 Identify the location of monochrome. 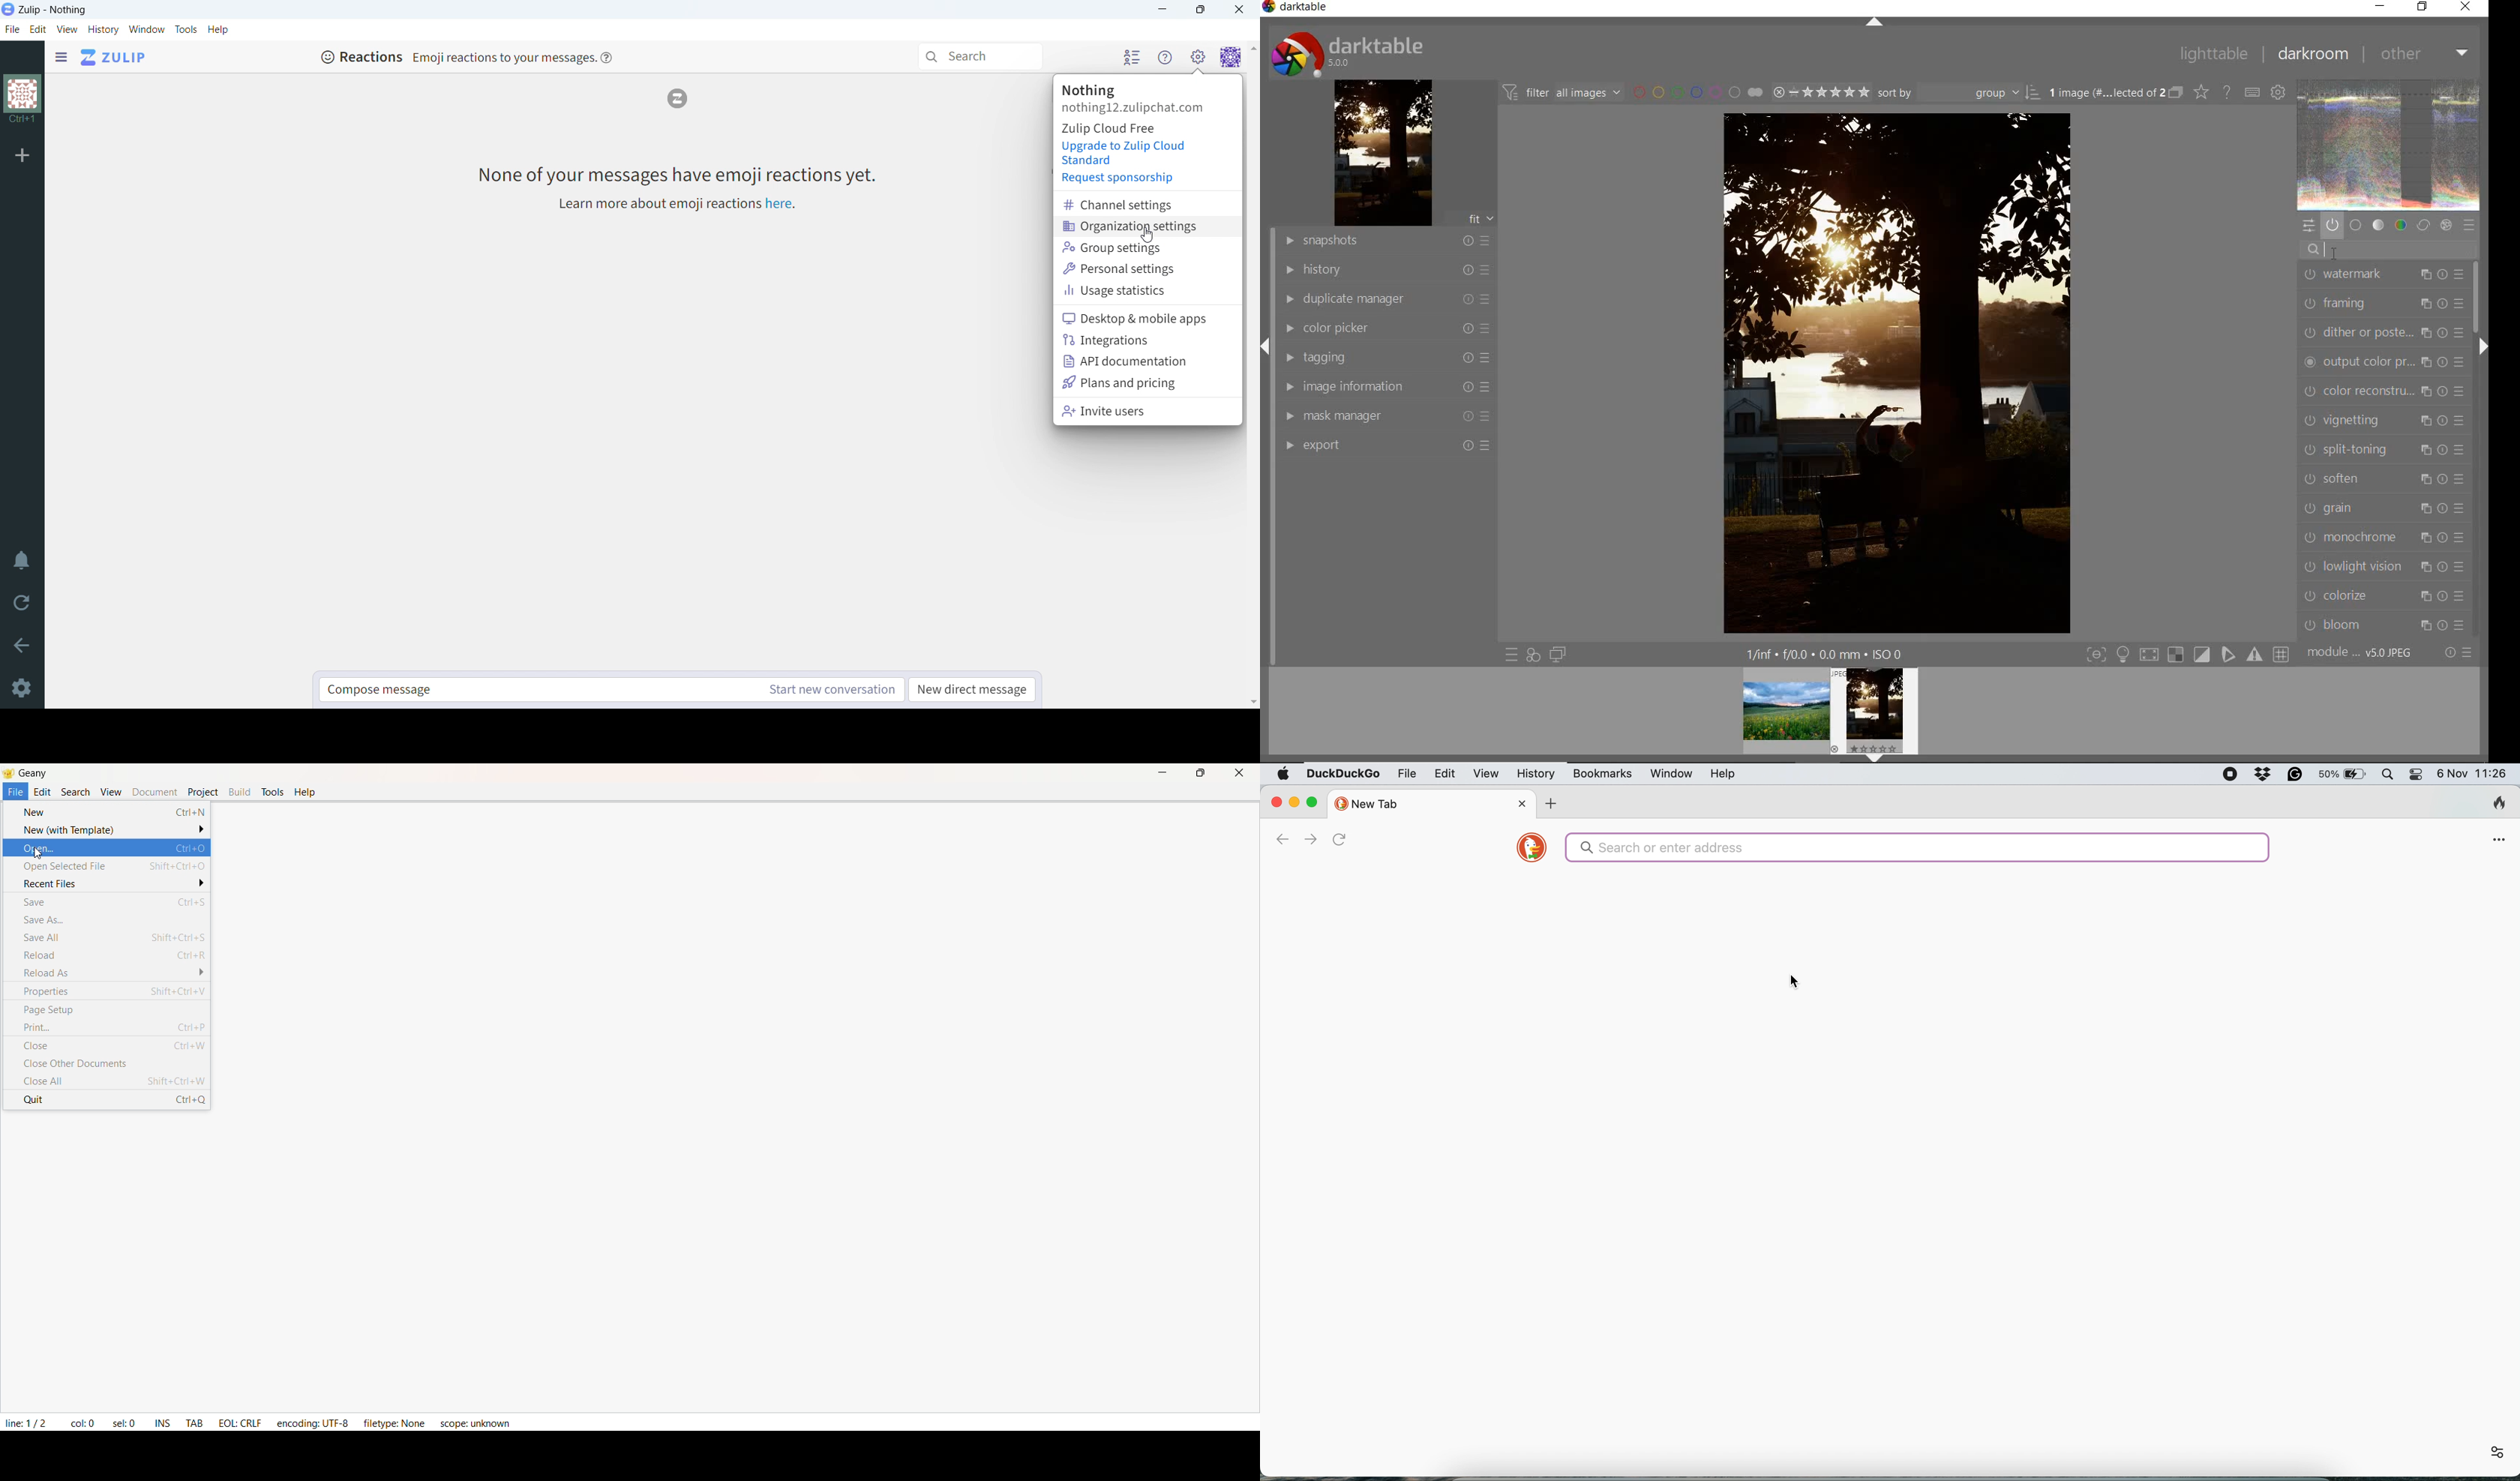
(2383, 537).